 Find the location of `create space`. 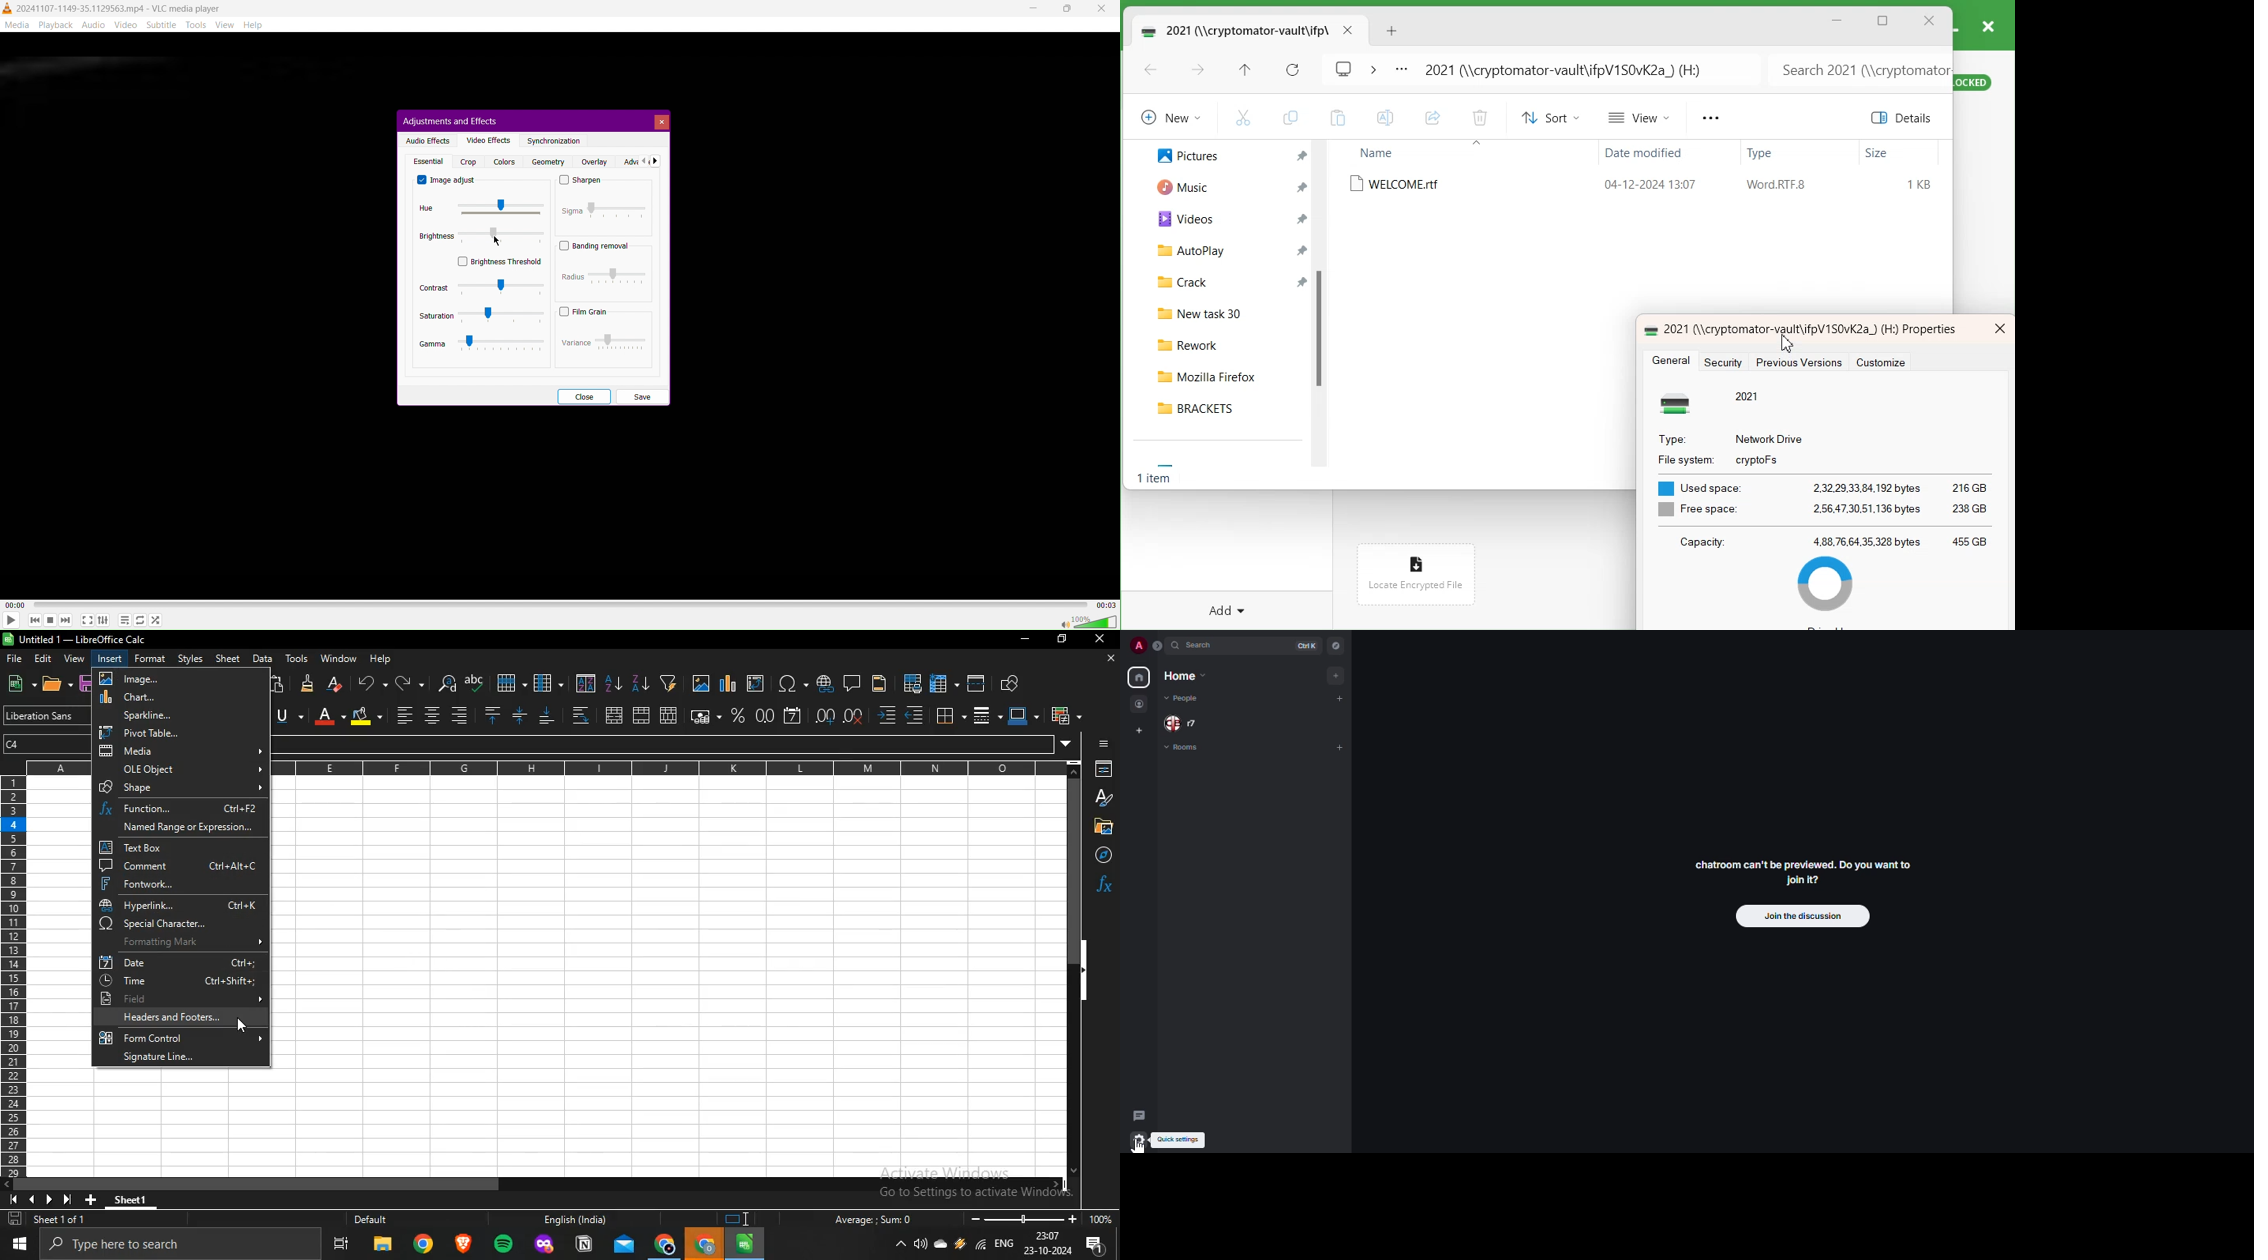

create space is located at coordinates (1139, 731).